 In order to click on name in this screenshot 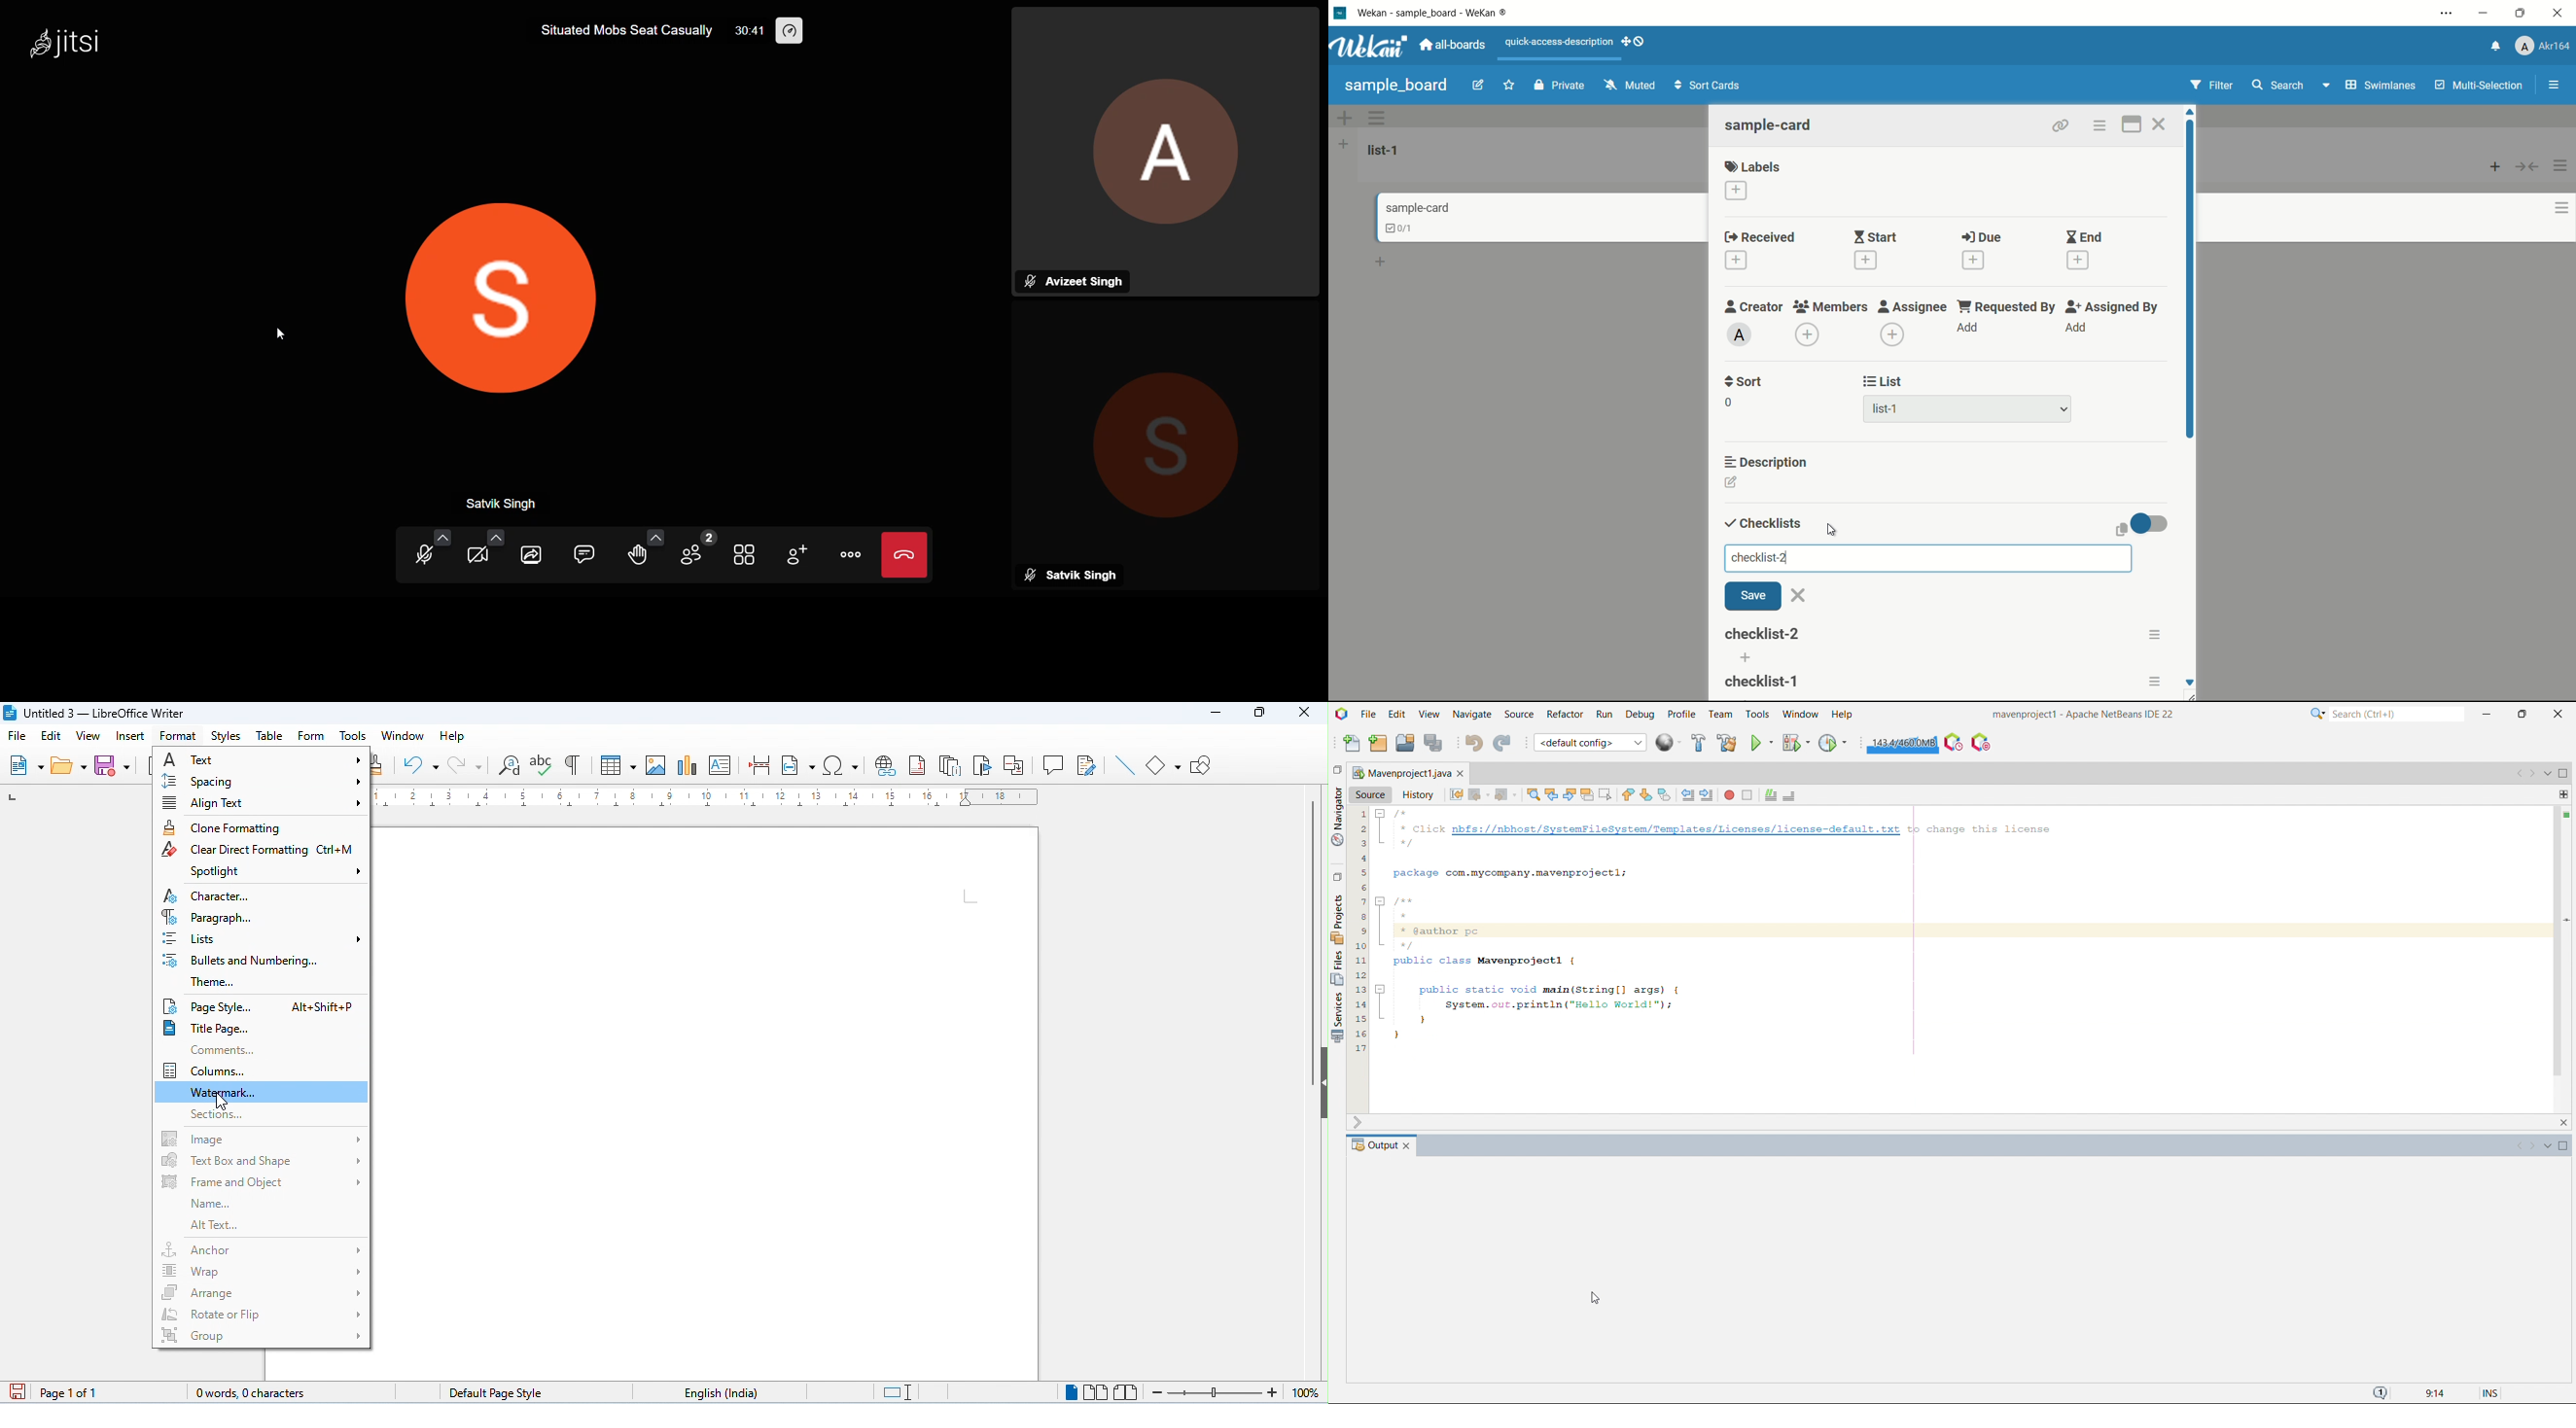, I will do `click(219, 1205)`.